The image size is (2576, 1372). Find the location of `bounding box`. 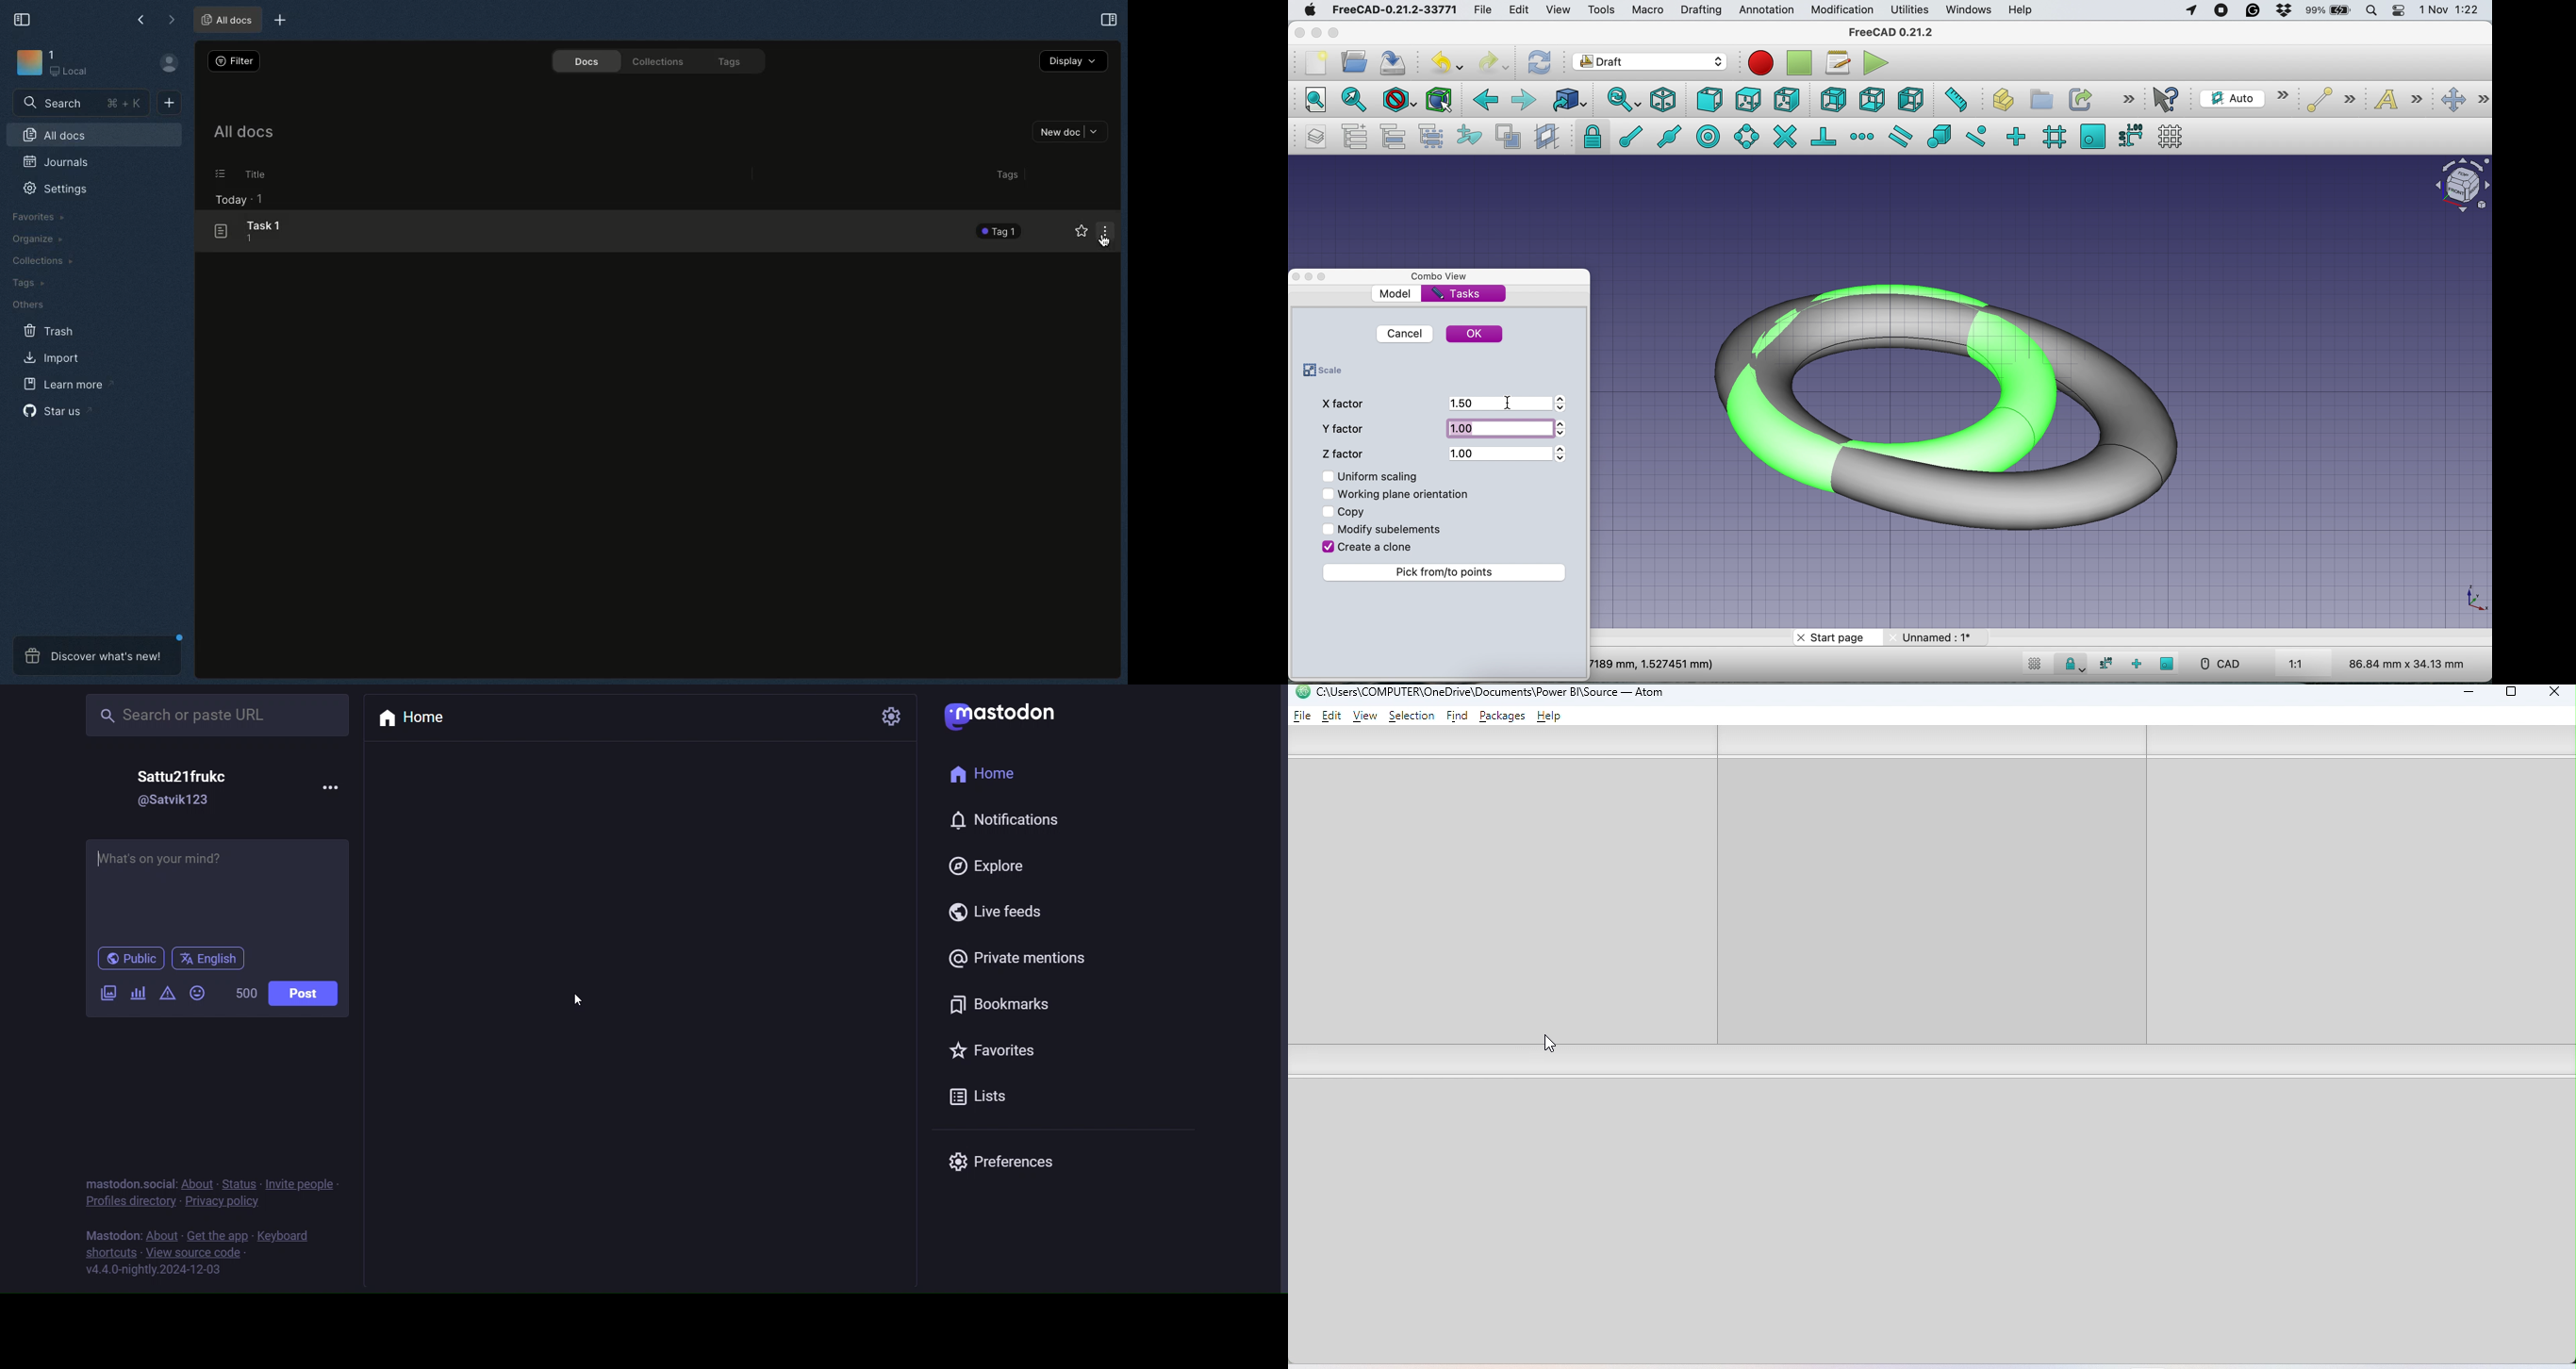

bounding box is located at coordinates (1439, 100).